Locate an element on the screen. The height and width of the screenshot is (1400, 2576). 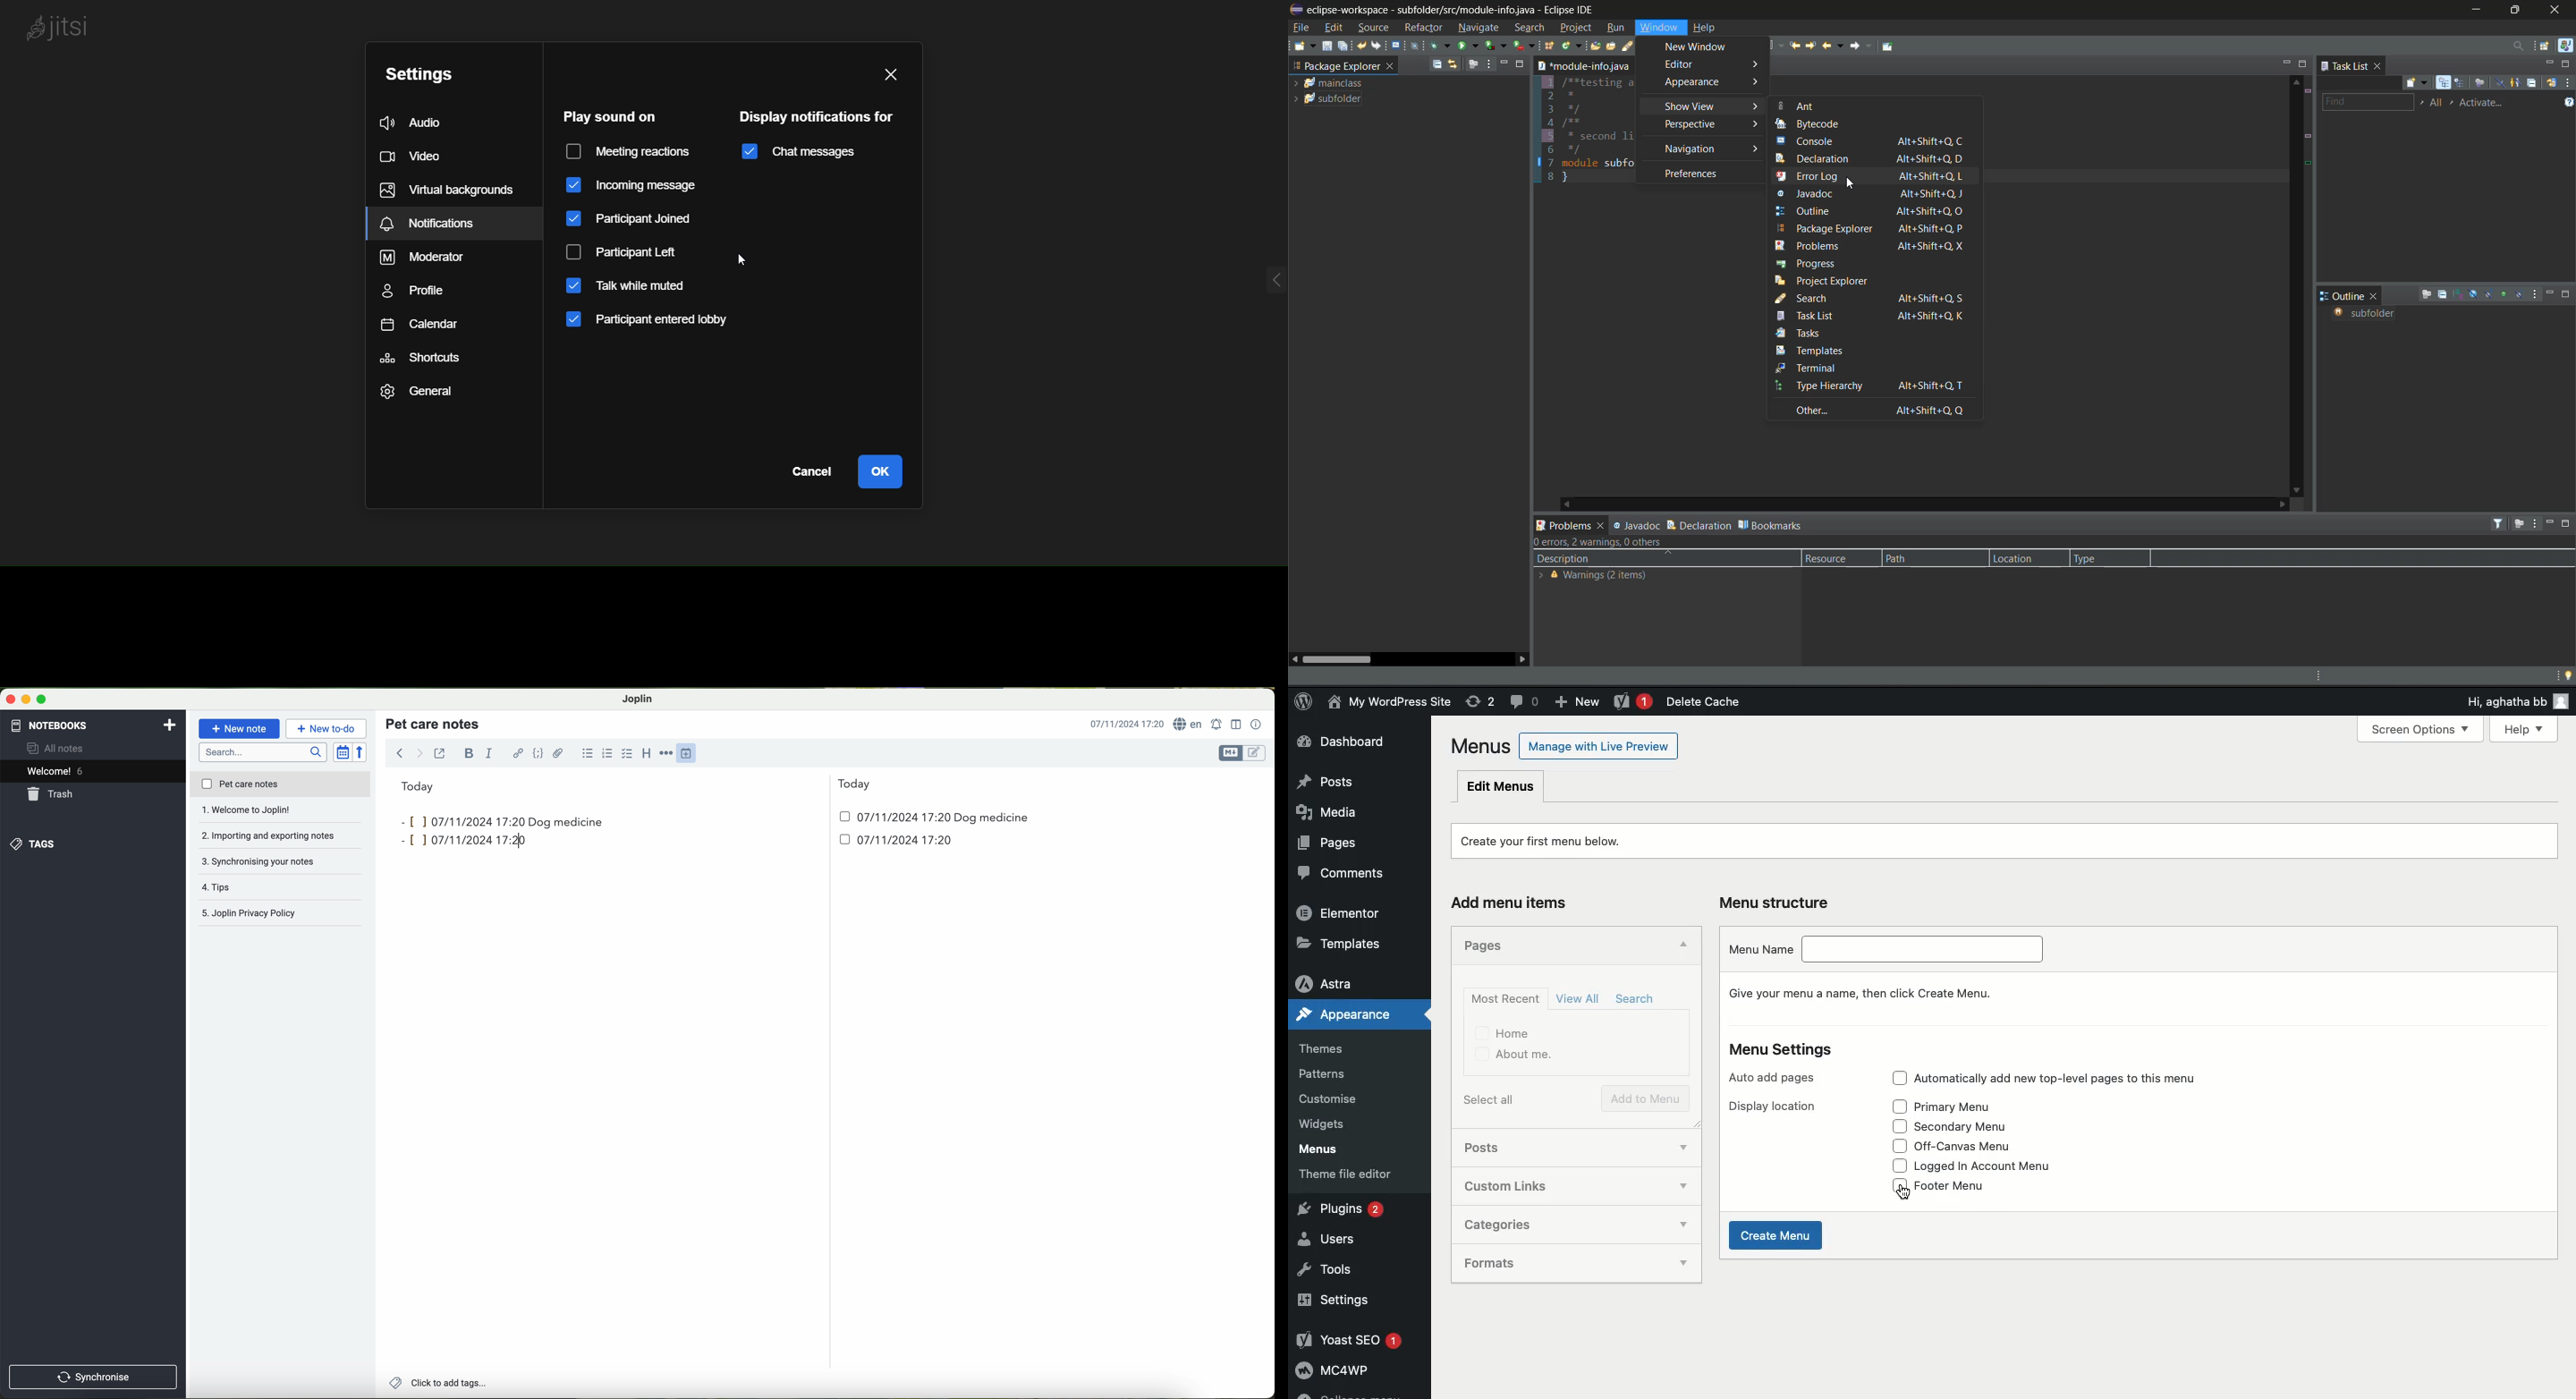
user icon is located at coordinates (2562, 703).